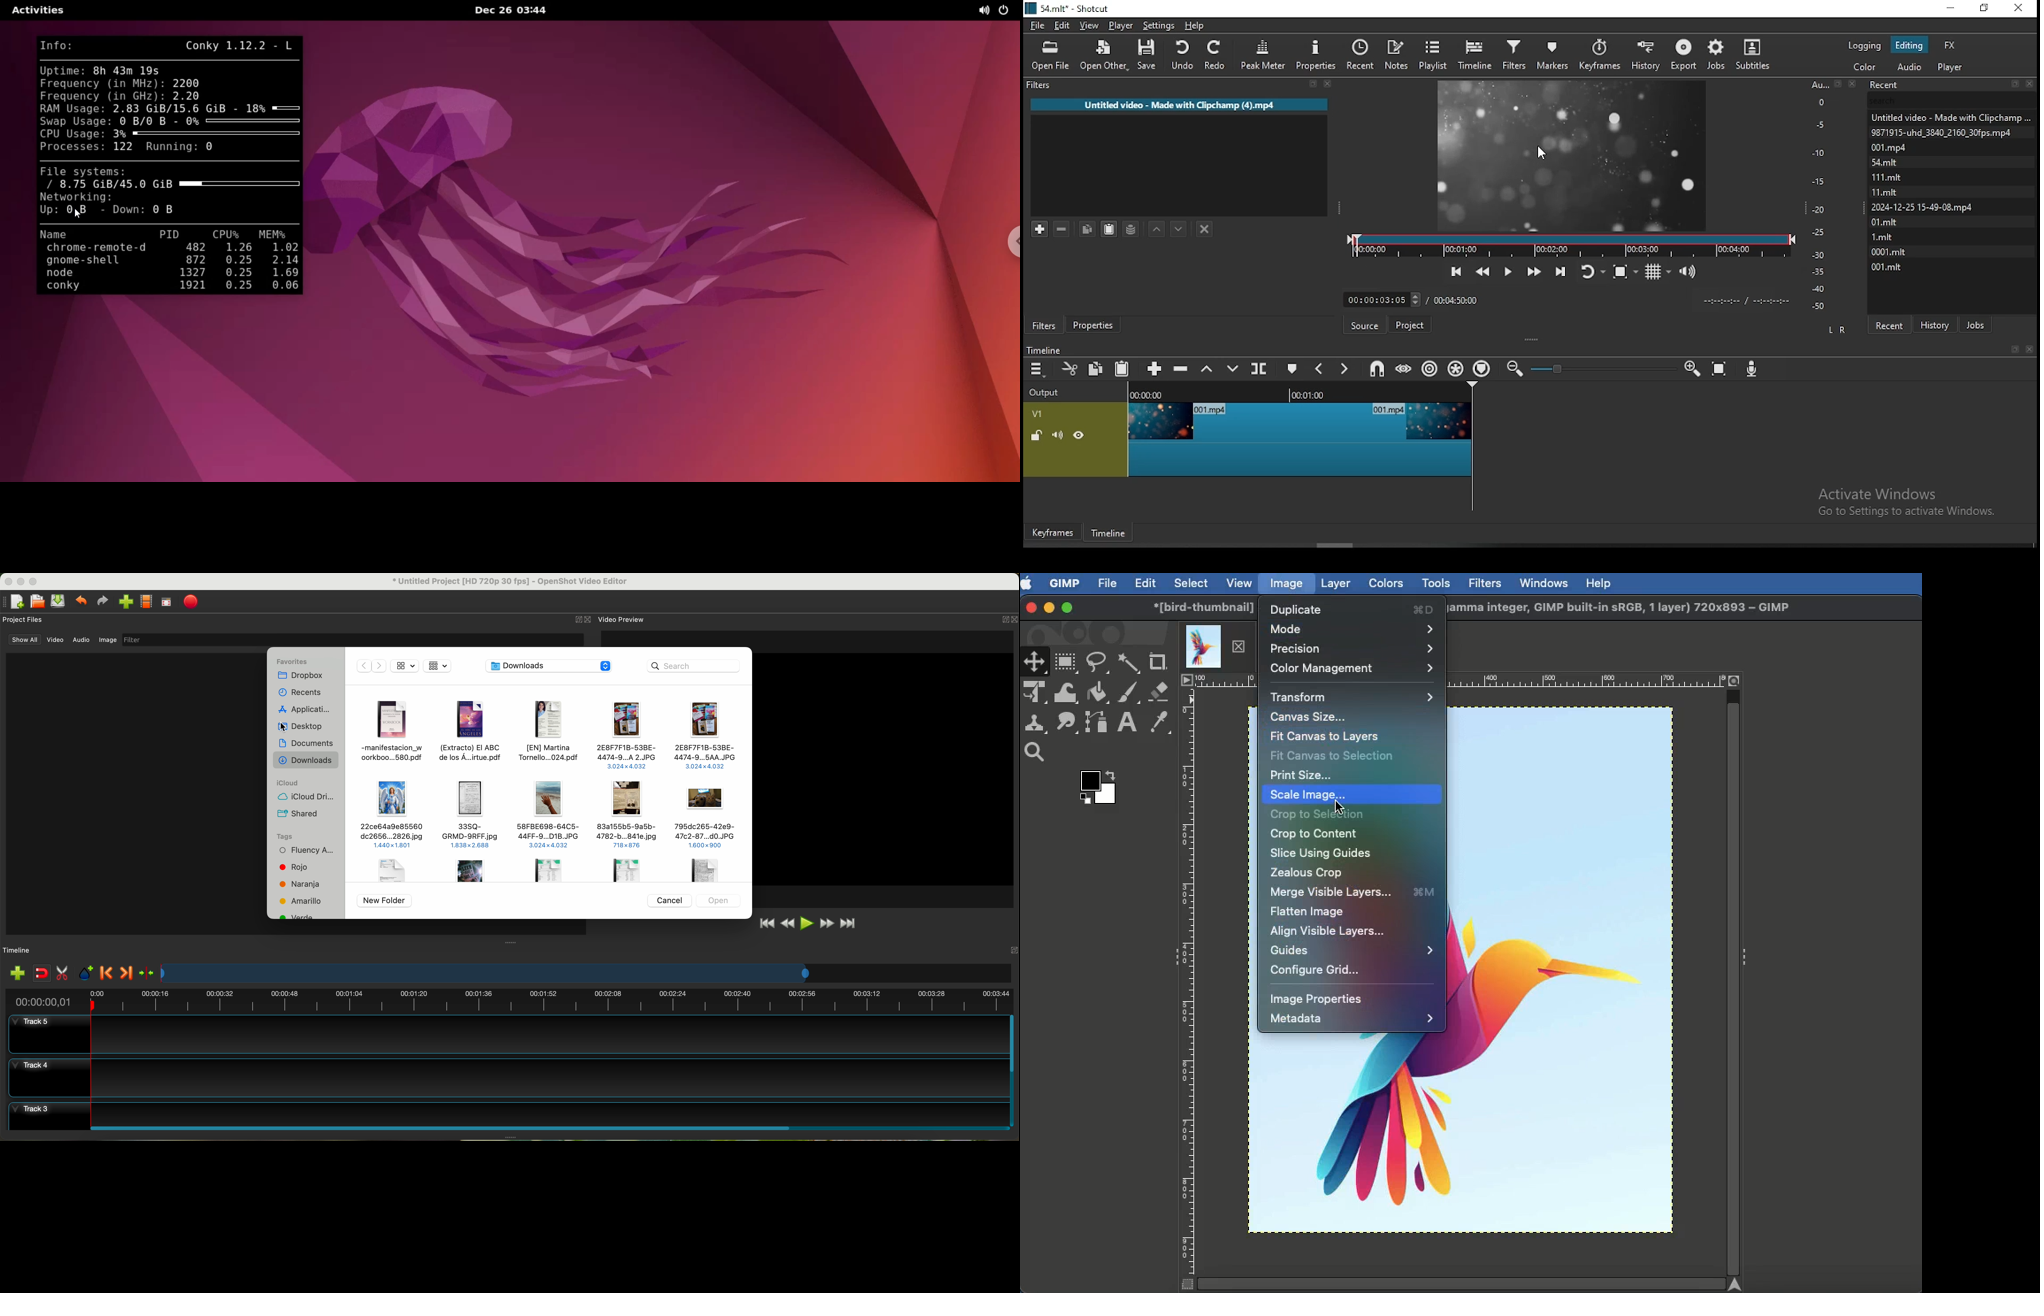 The width and height of the screenshot is (2044, 1316). I want to click on fx, so click(1951, 45).